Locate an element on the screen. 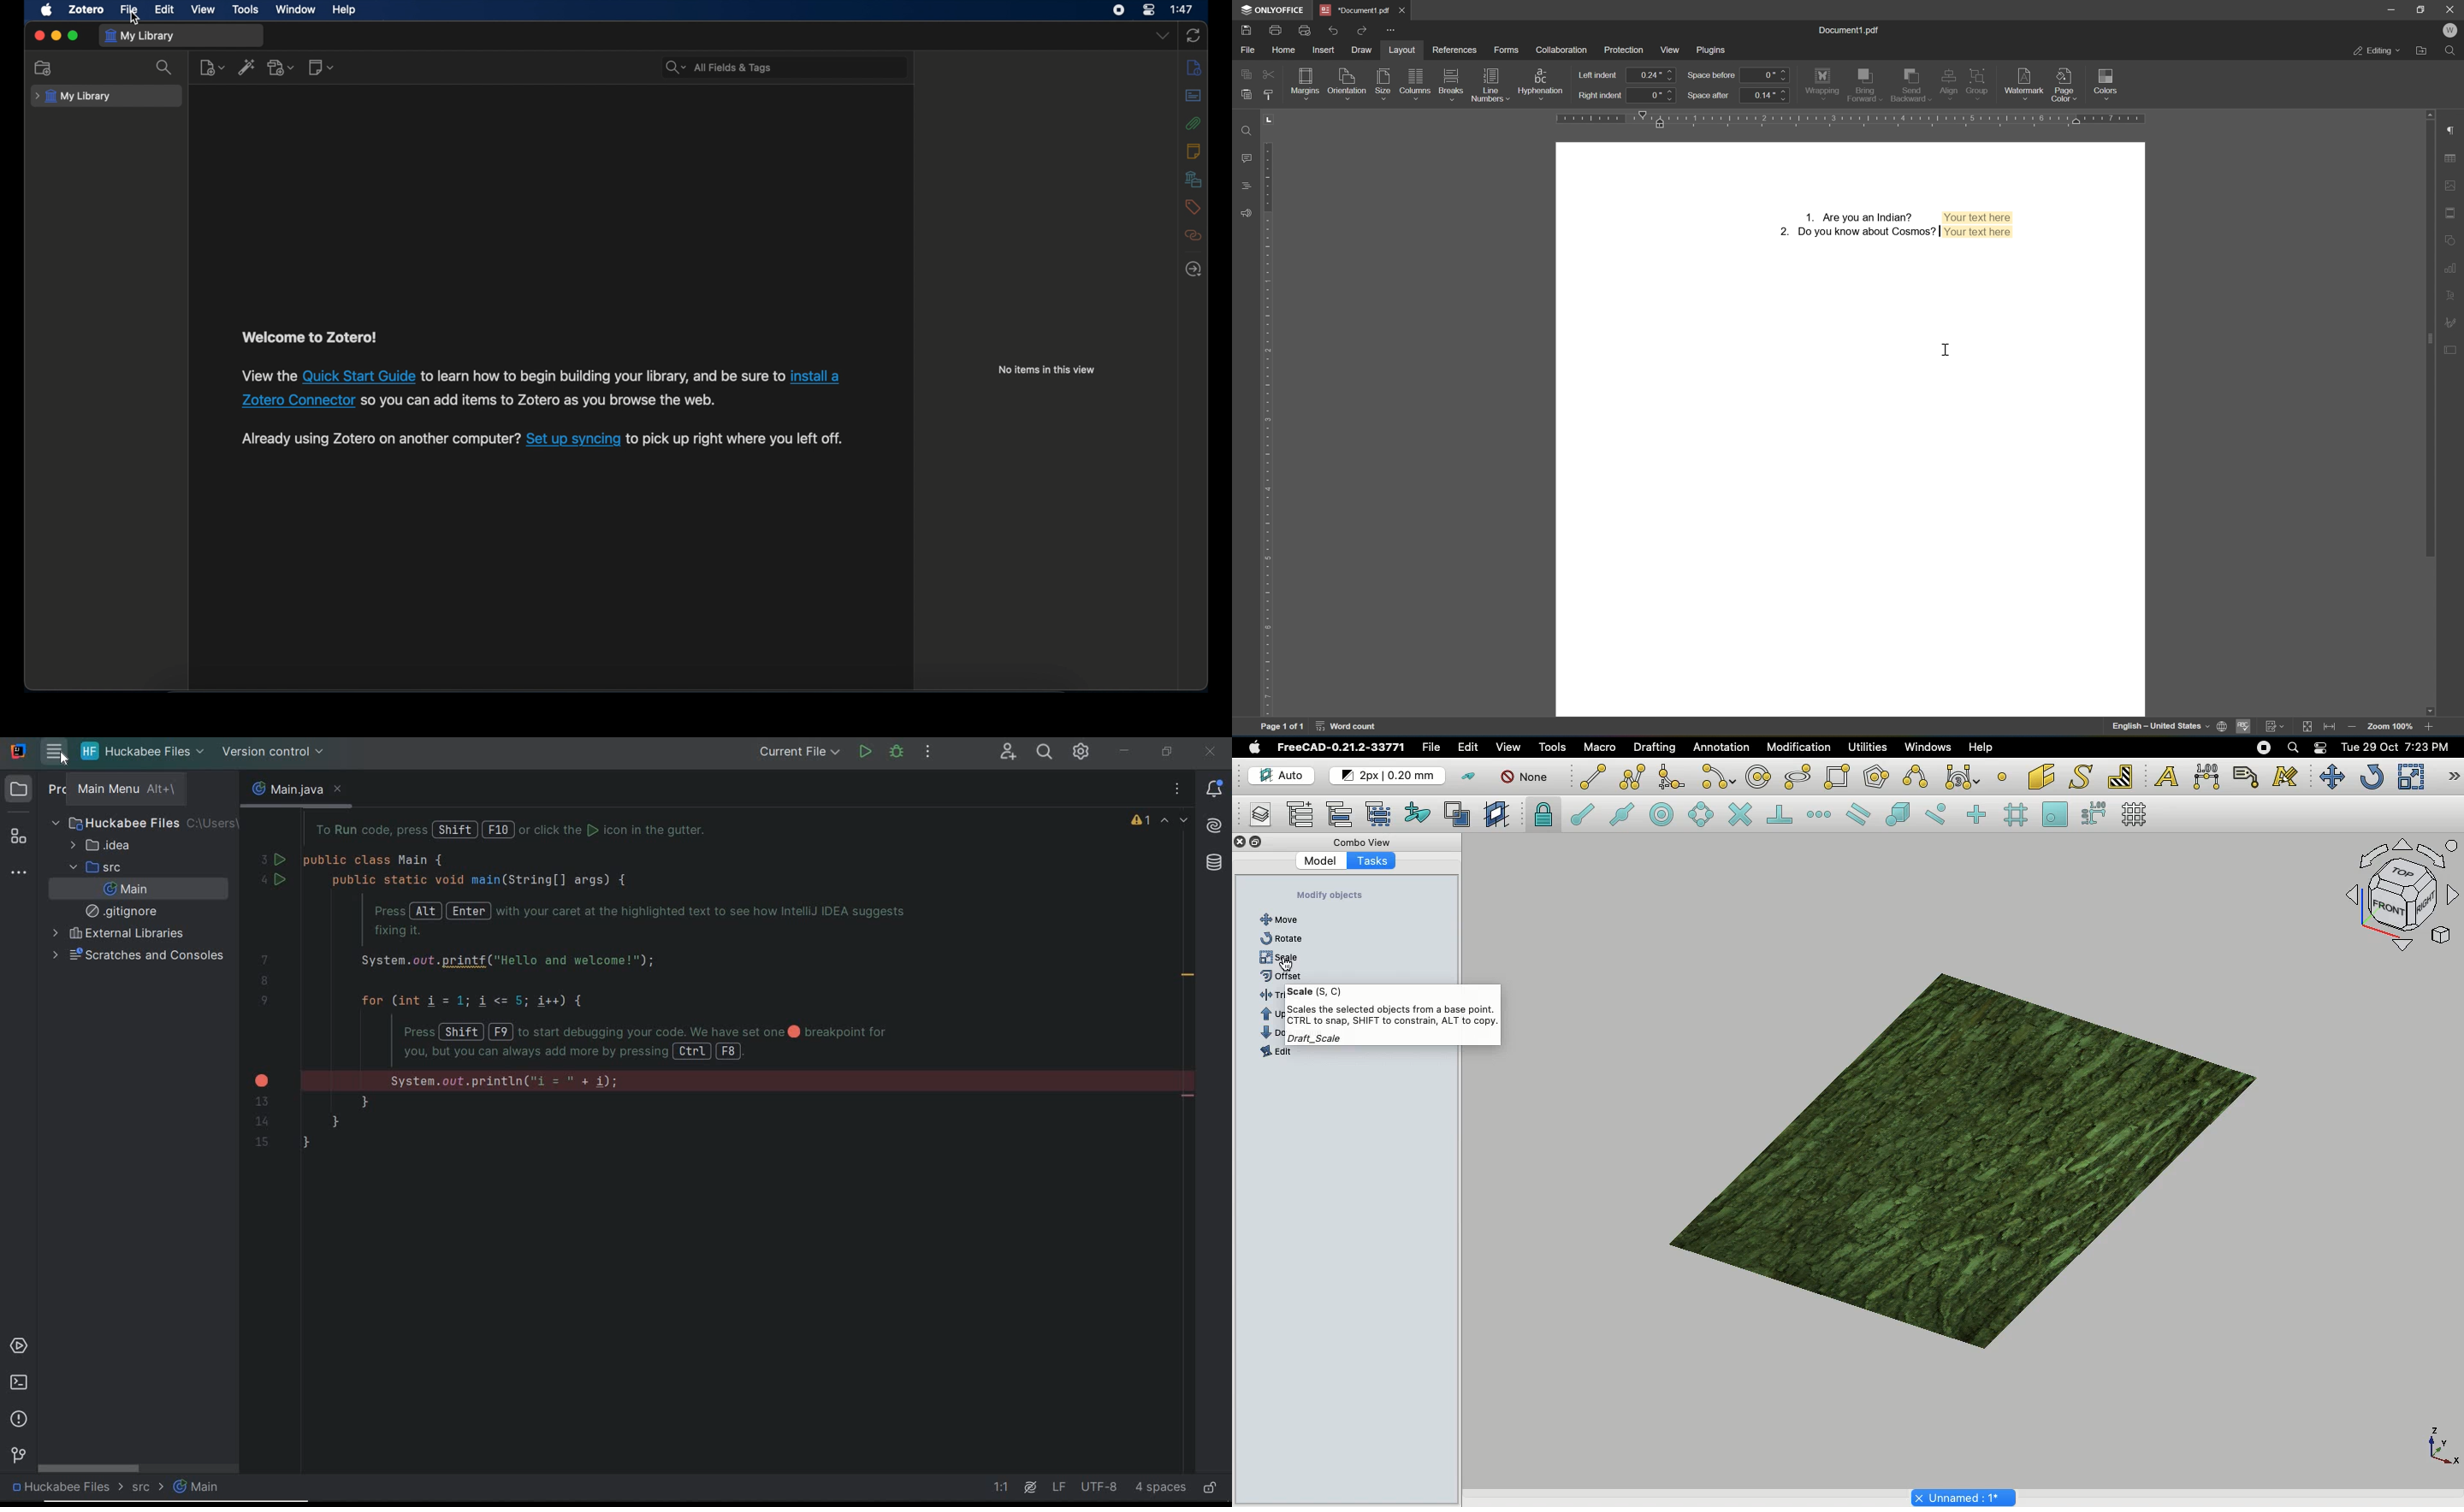 Image resolution: width=2464 pixels, height=1512 pixels. customize quick access toolbar is located at coordinates (1395, 31).